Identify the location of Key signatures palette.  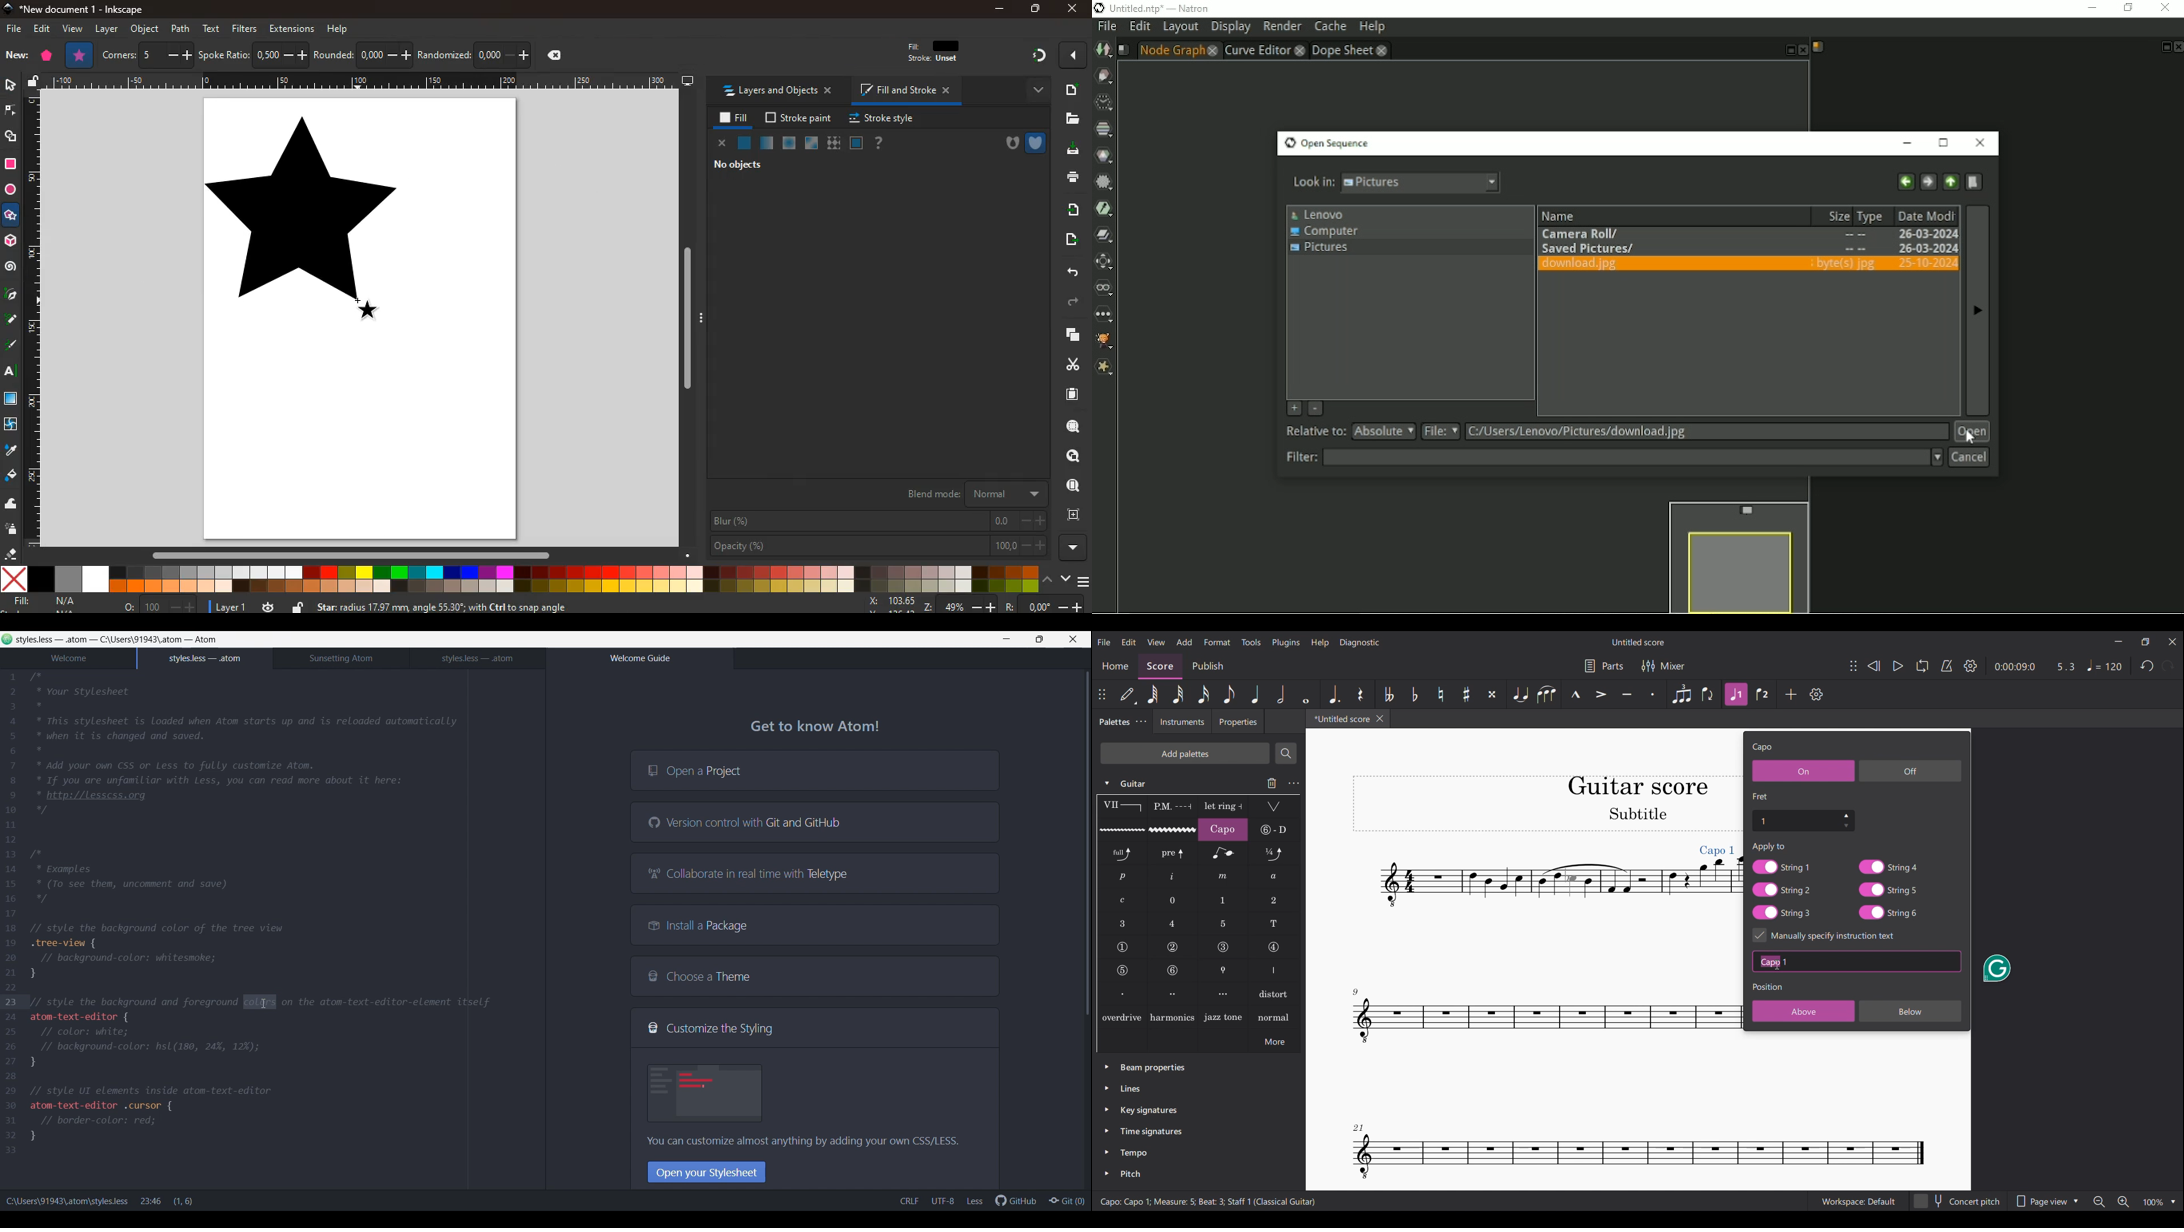
(1149, 1110).